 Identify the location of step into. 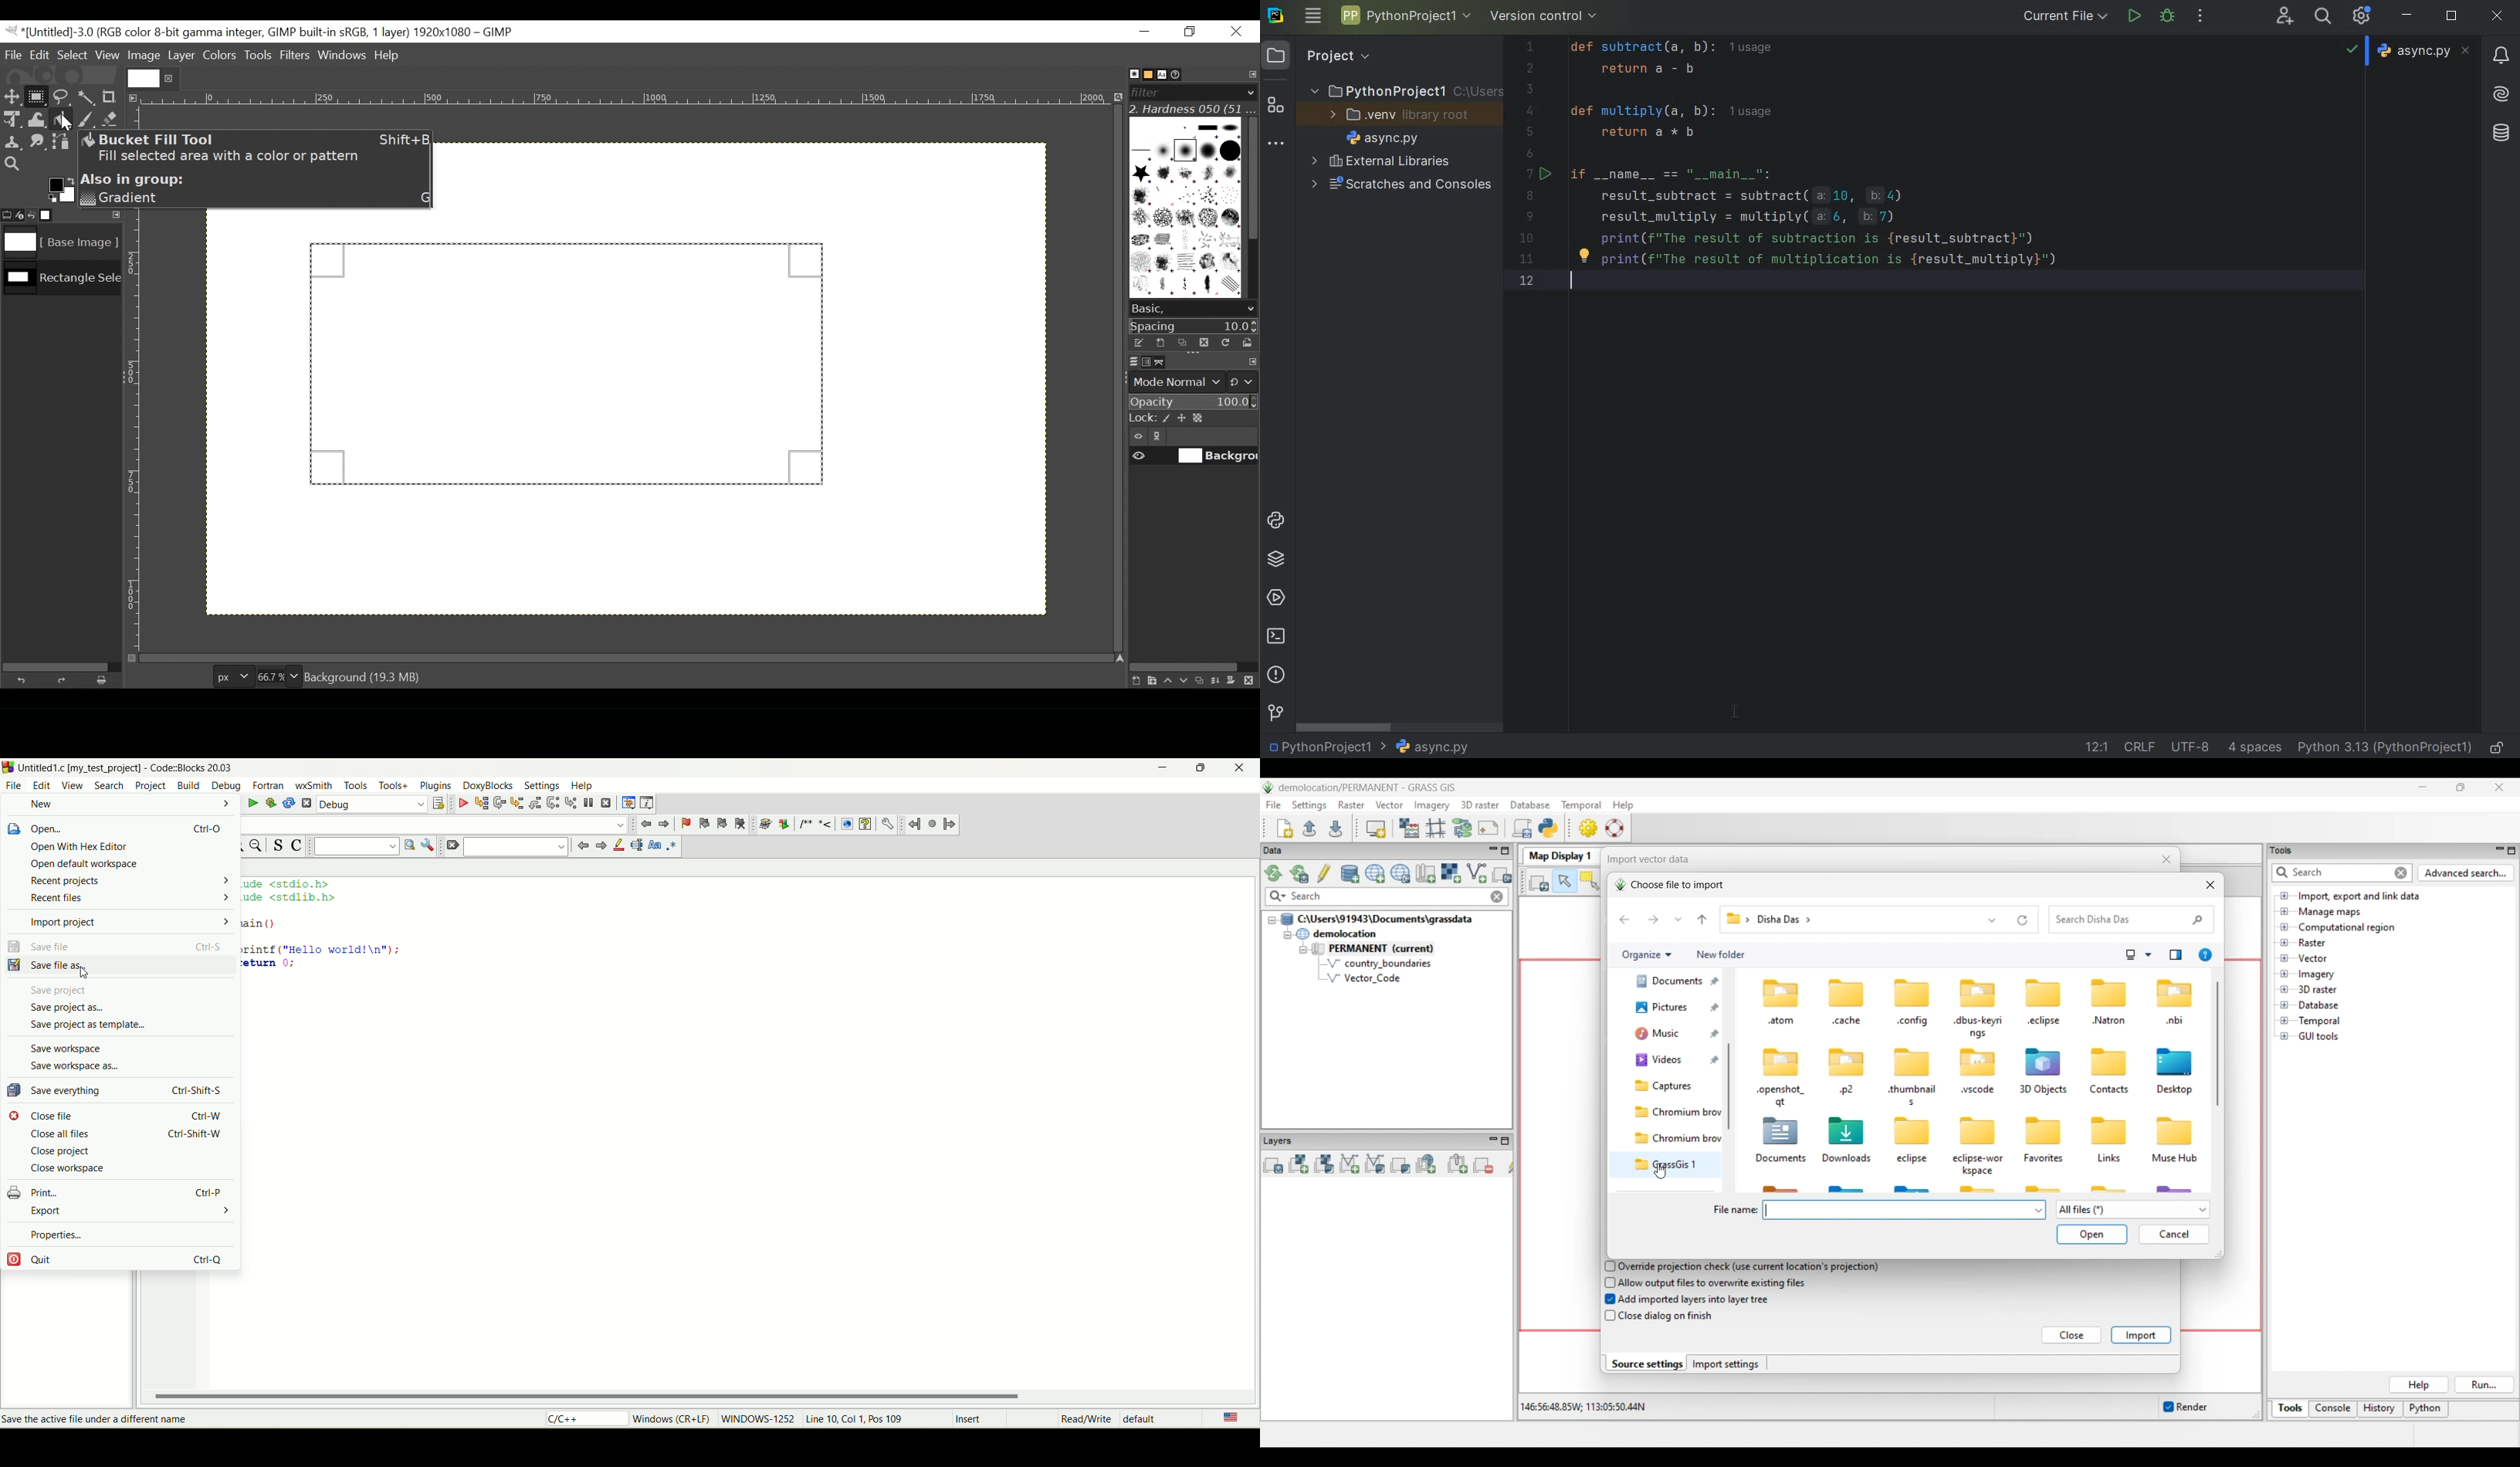
(517, 803).